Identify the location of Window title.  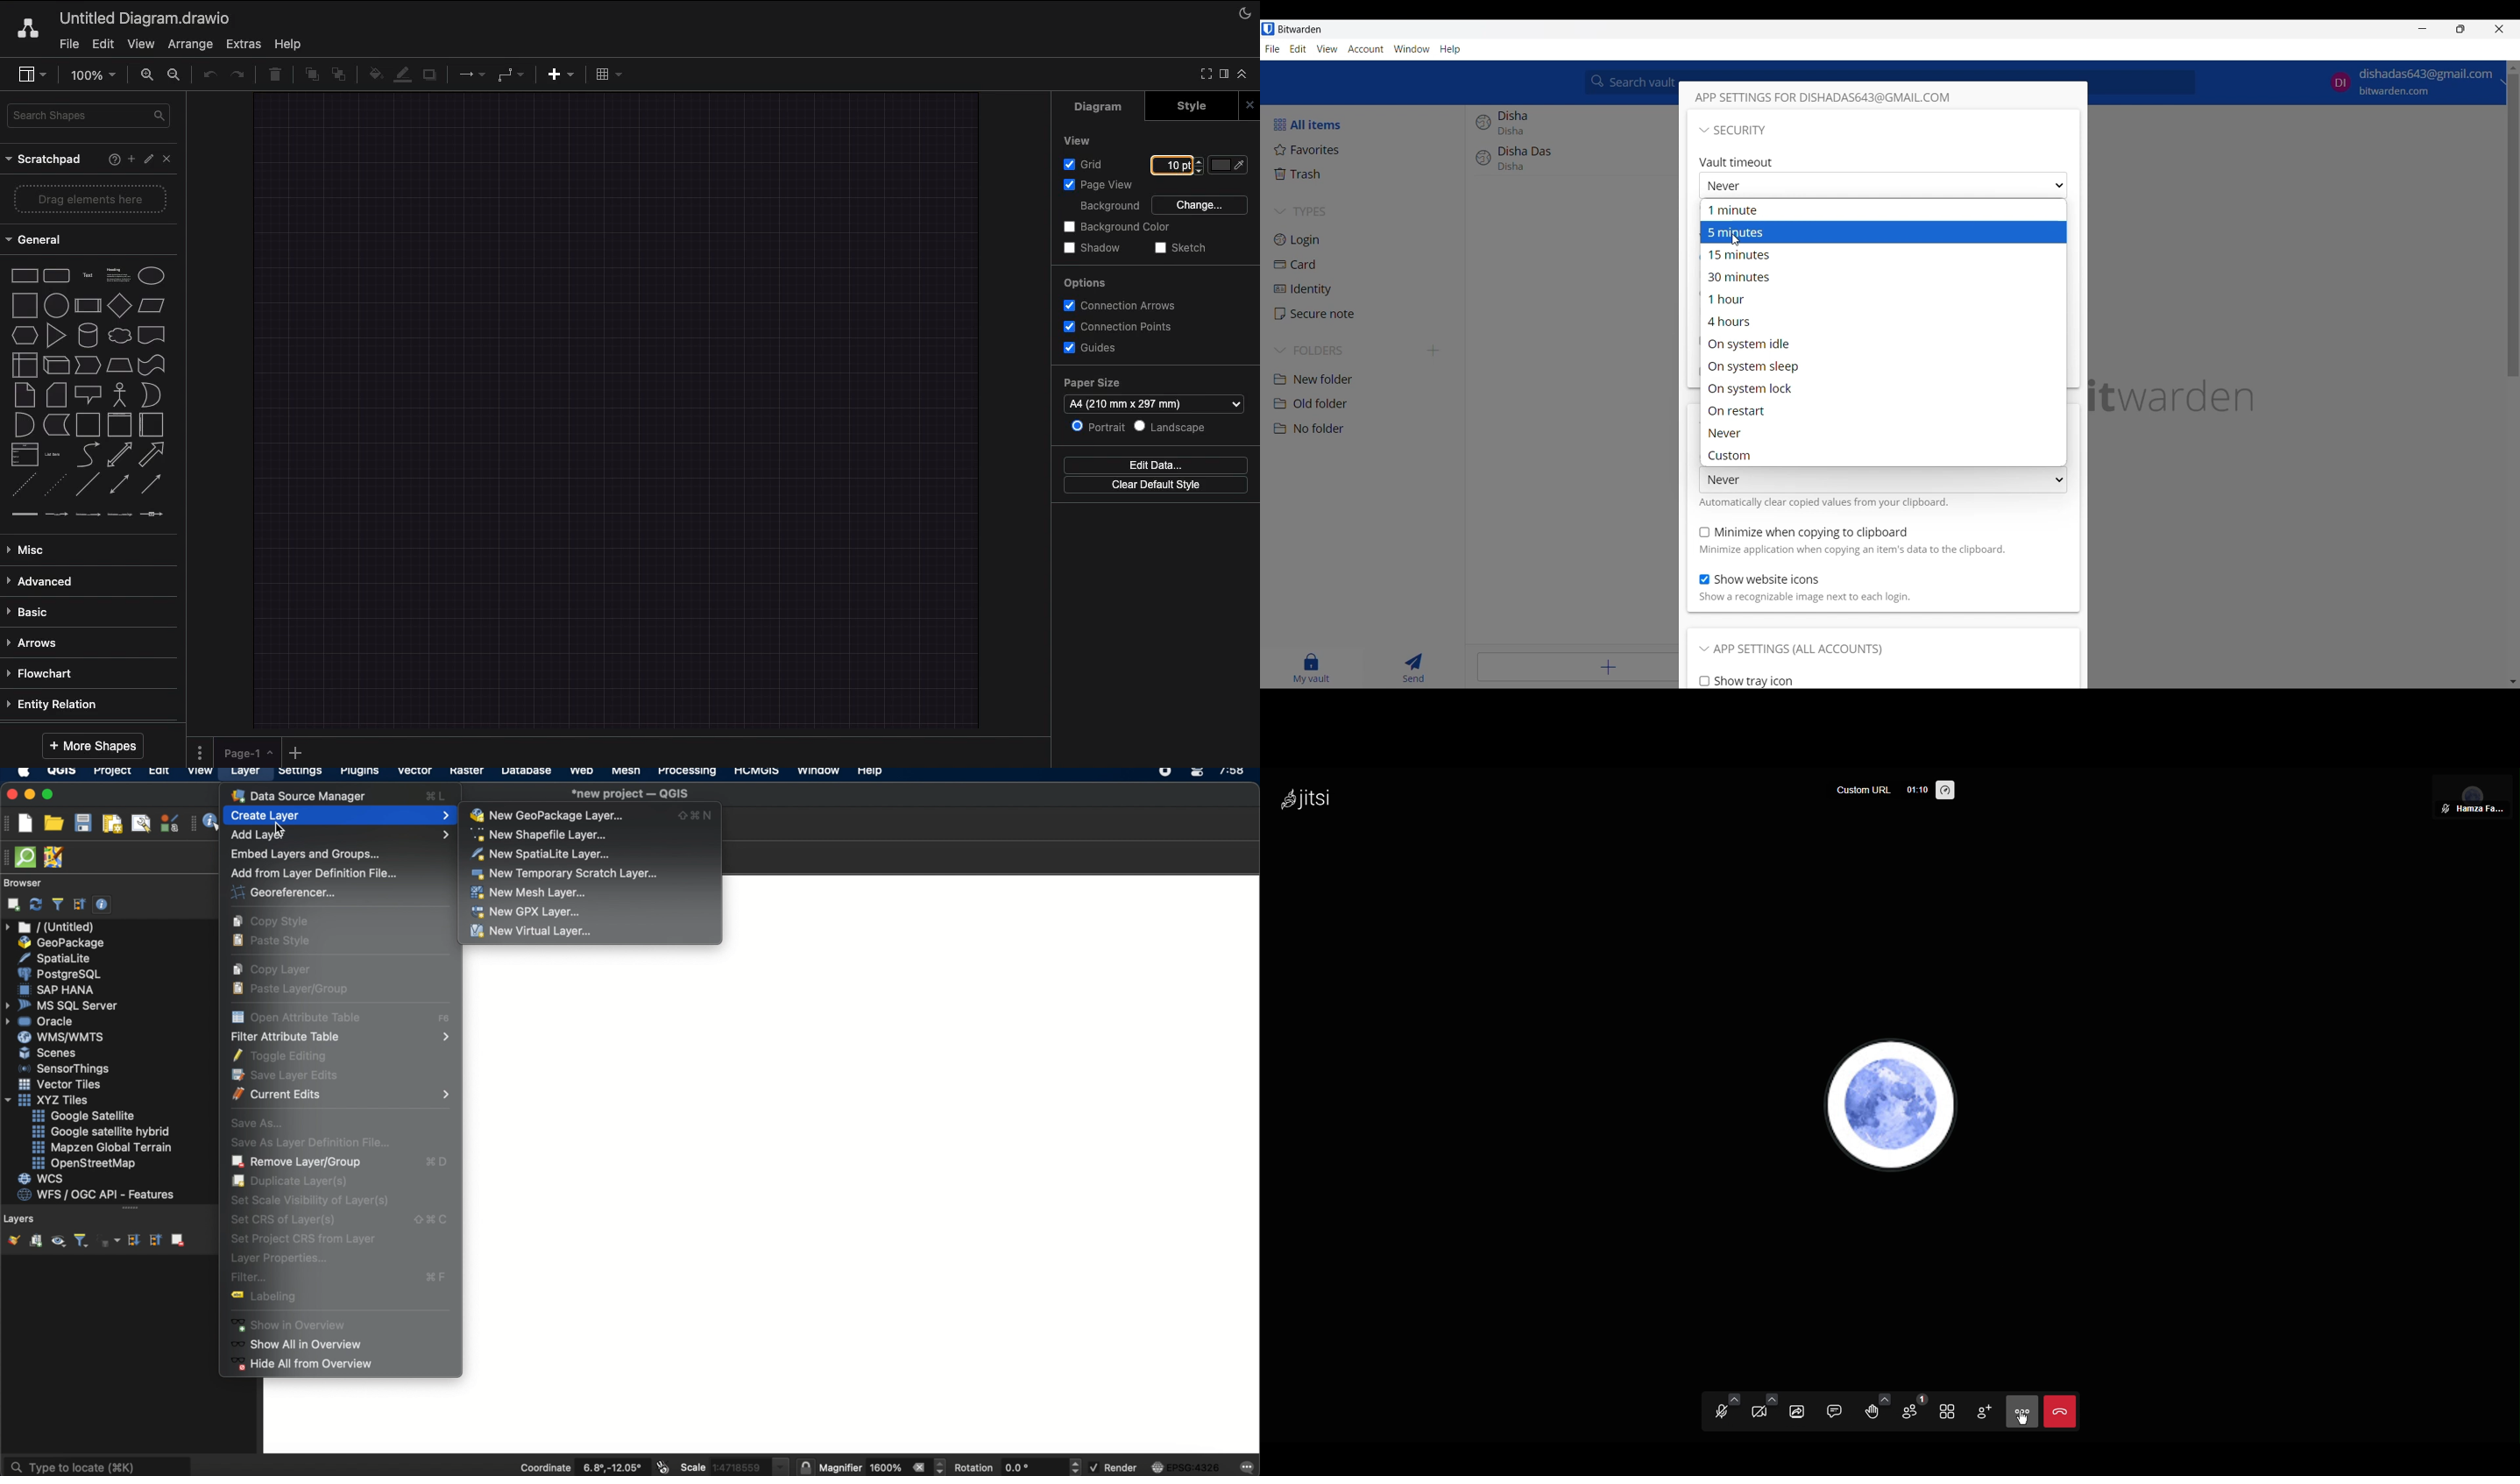
(1837, 98).